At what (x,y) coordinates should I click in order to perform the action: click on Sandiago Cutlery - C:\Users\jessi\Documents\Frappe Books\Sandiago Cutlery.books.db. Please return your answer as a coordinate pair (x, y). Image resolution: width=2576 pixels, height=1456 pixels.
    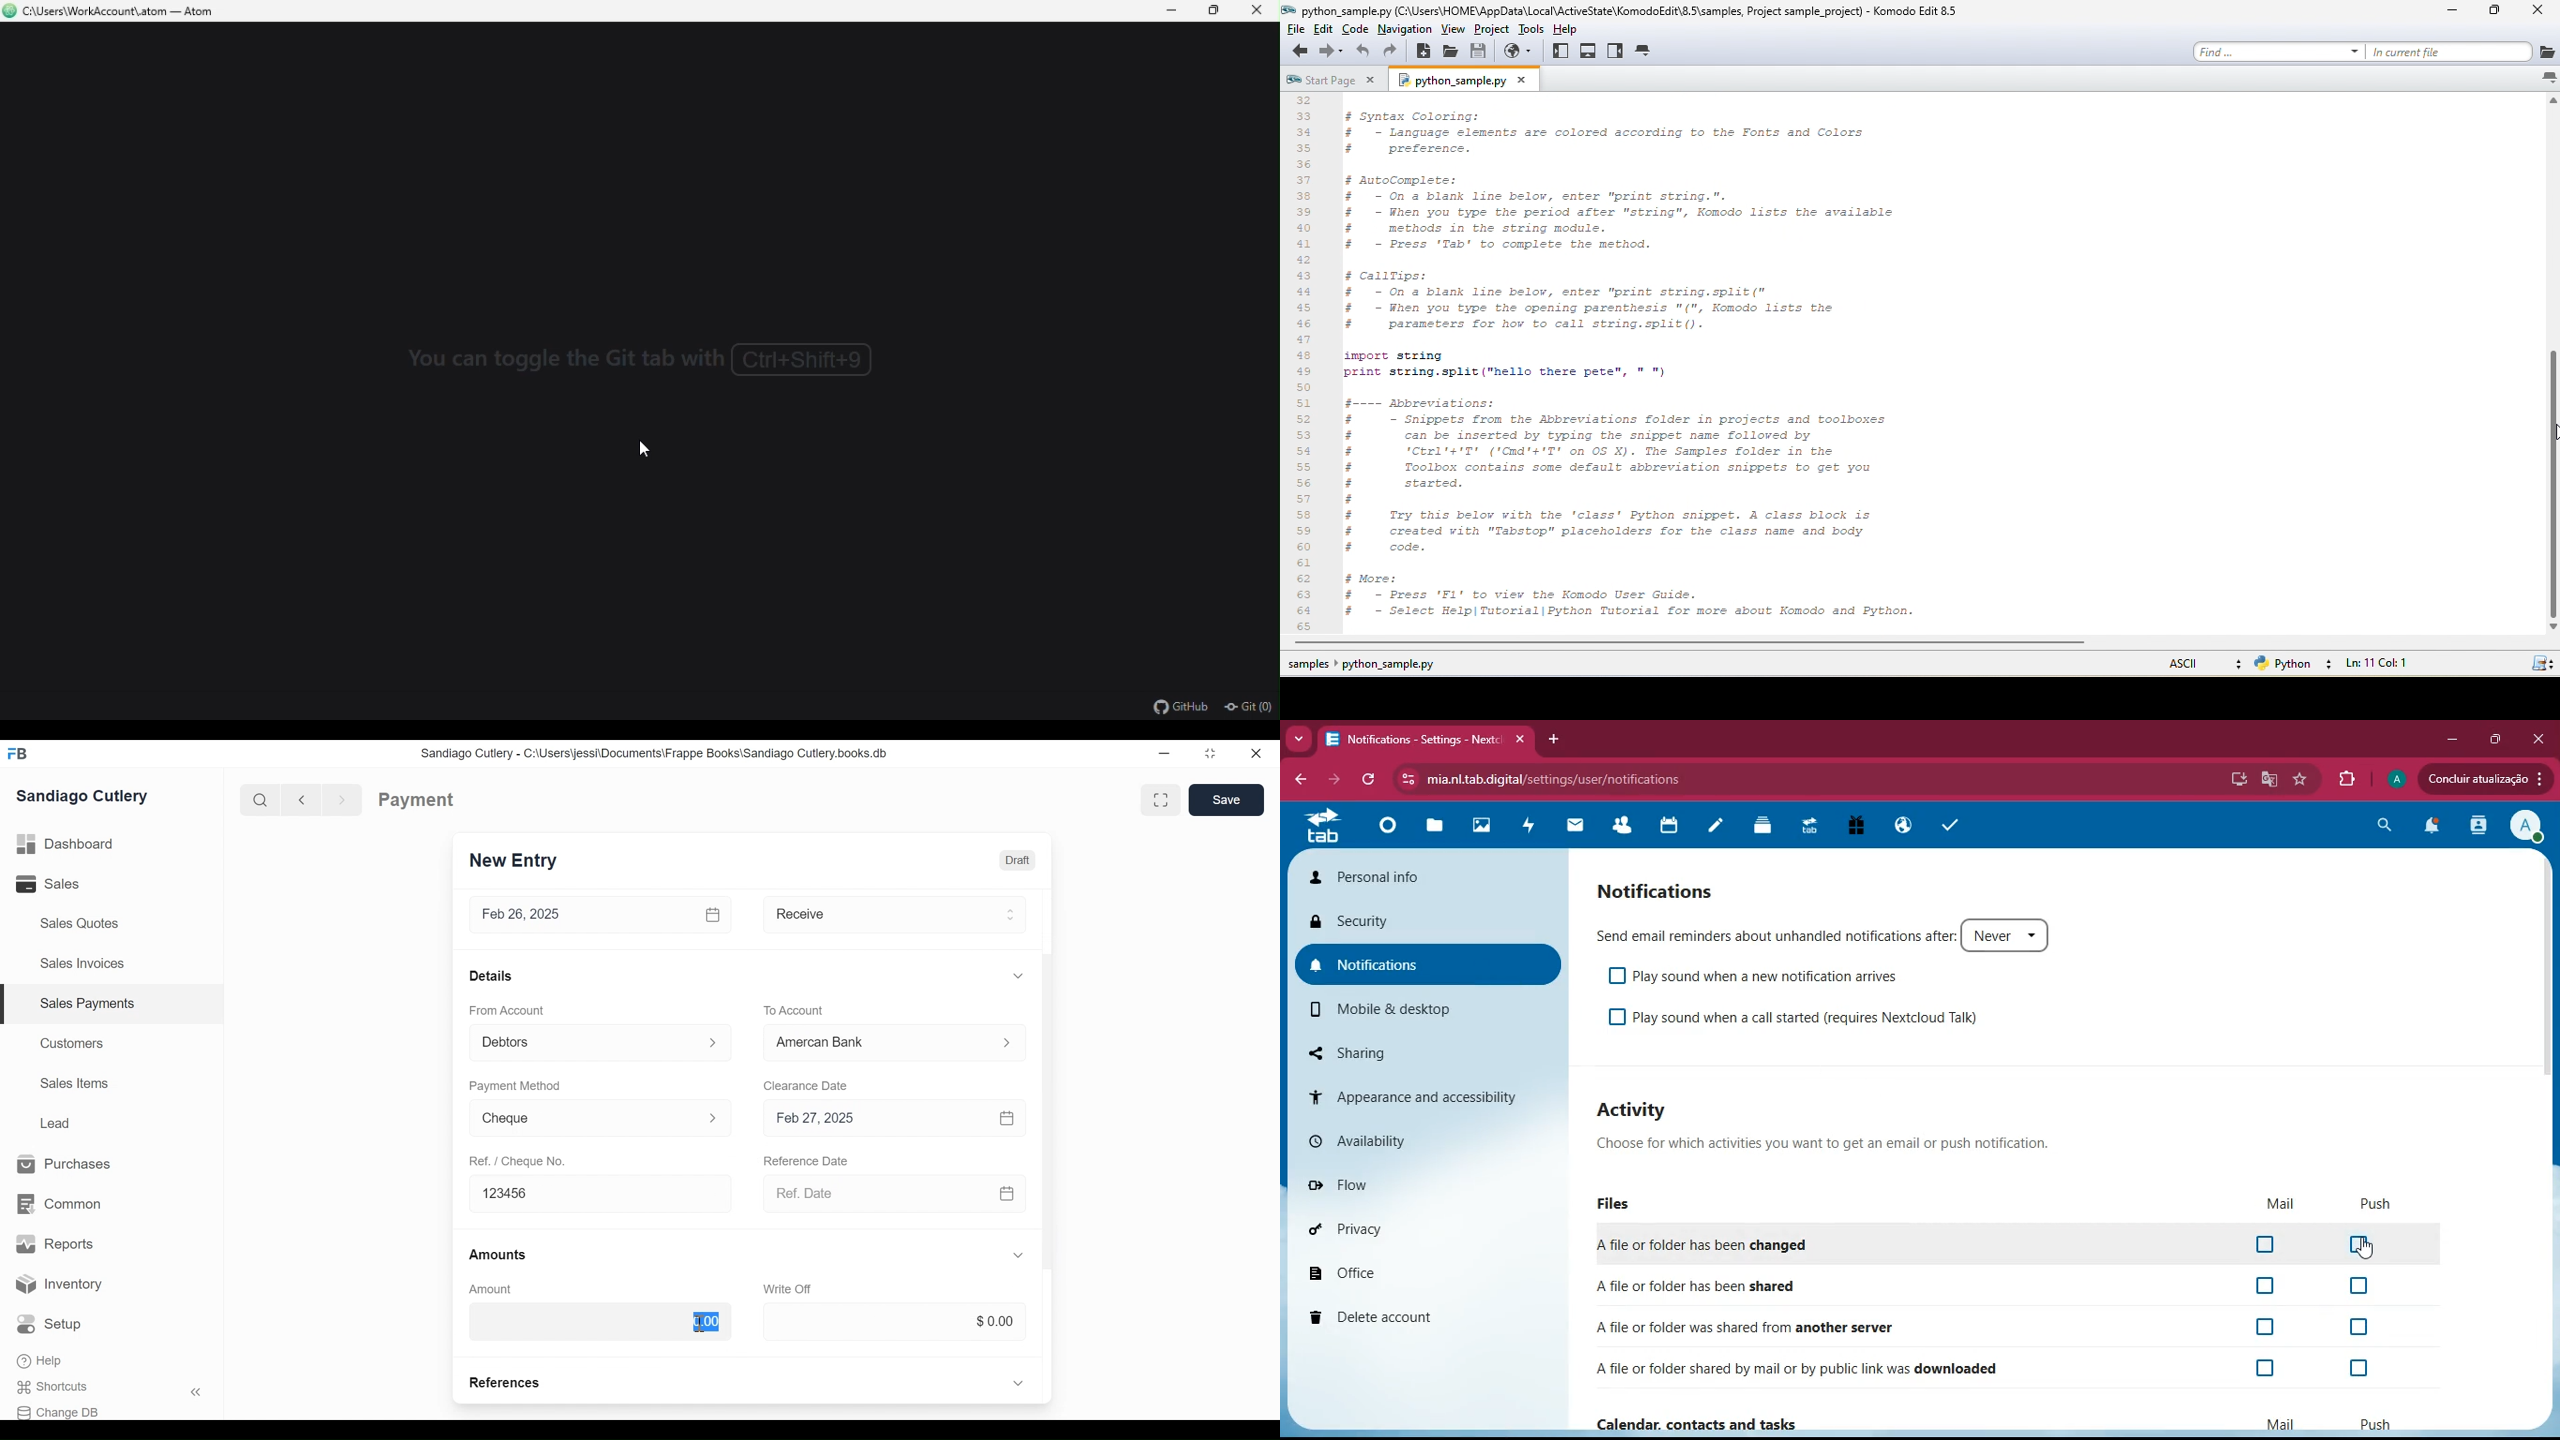
    Looking at the image, I should click on (654, 753).